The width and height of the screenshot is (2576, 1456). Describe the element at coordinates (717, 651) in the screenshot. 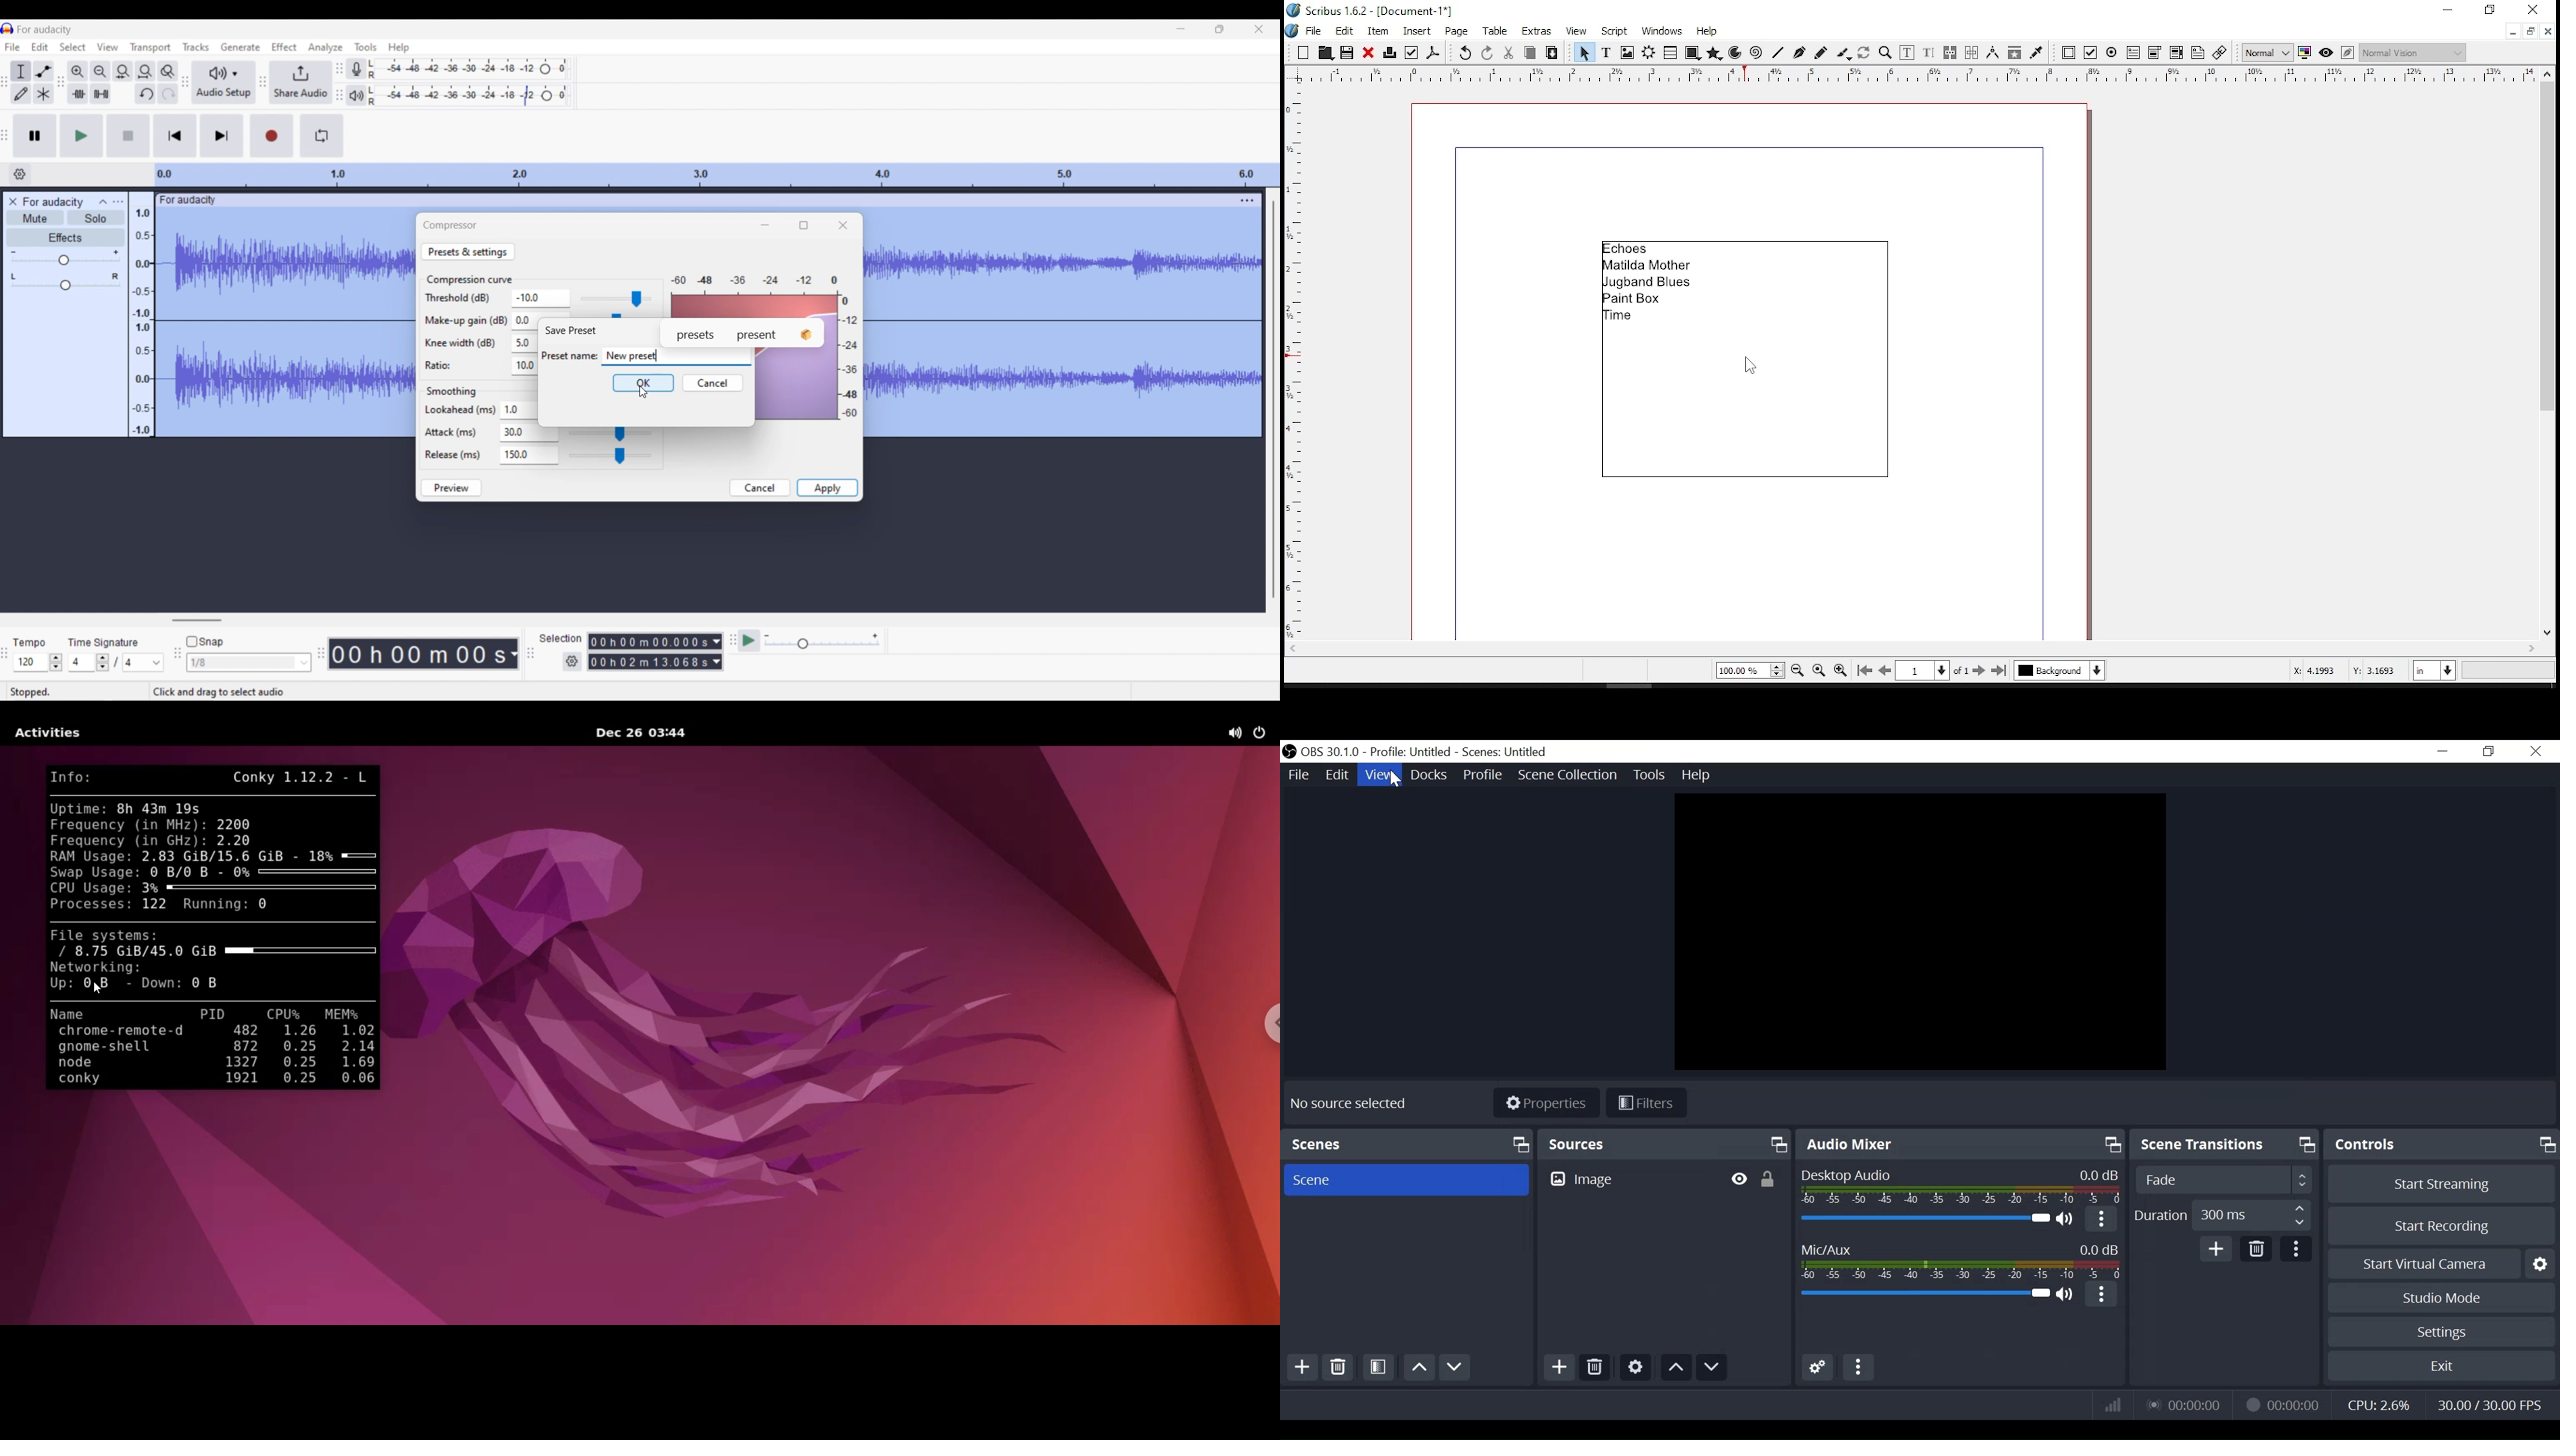

I see `Duration measurement` at that location.